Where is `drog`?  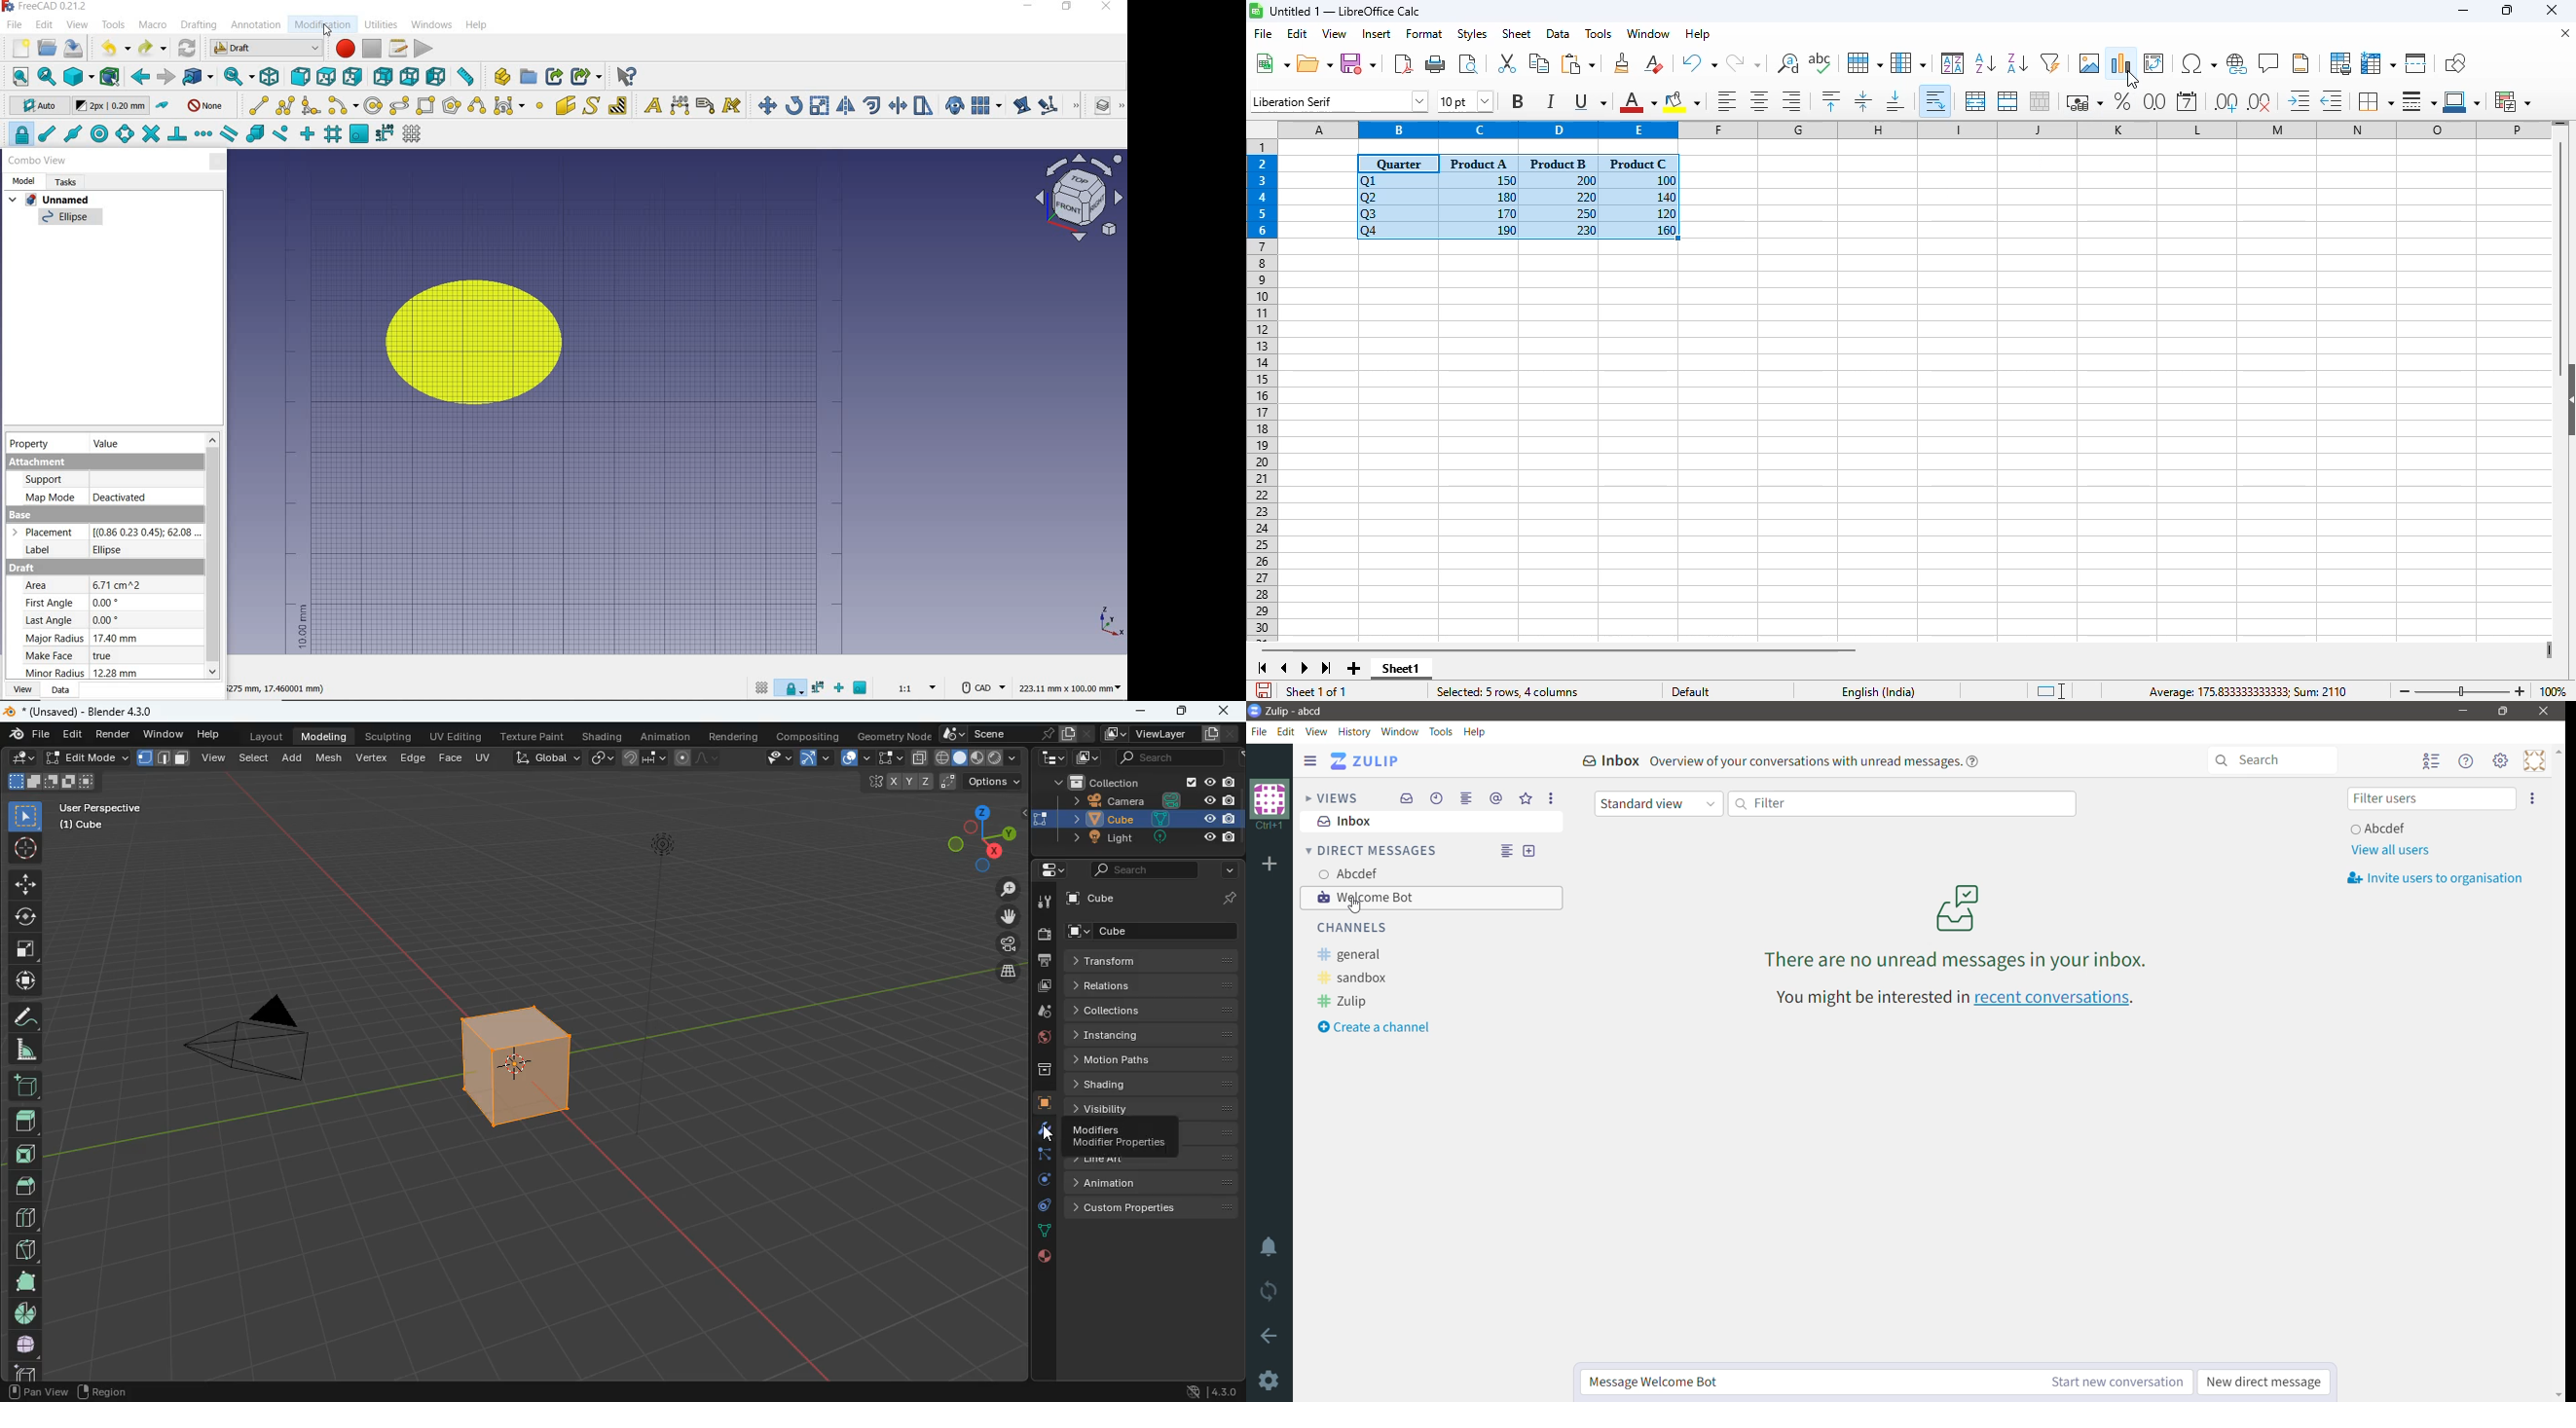
drog is located at coordinates (1038, 1011).